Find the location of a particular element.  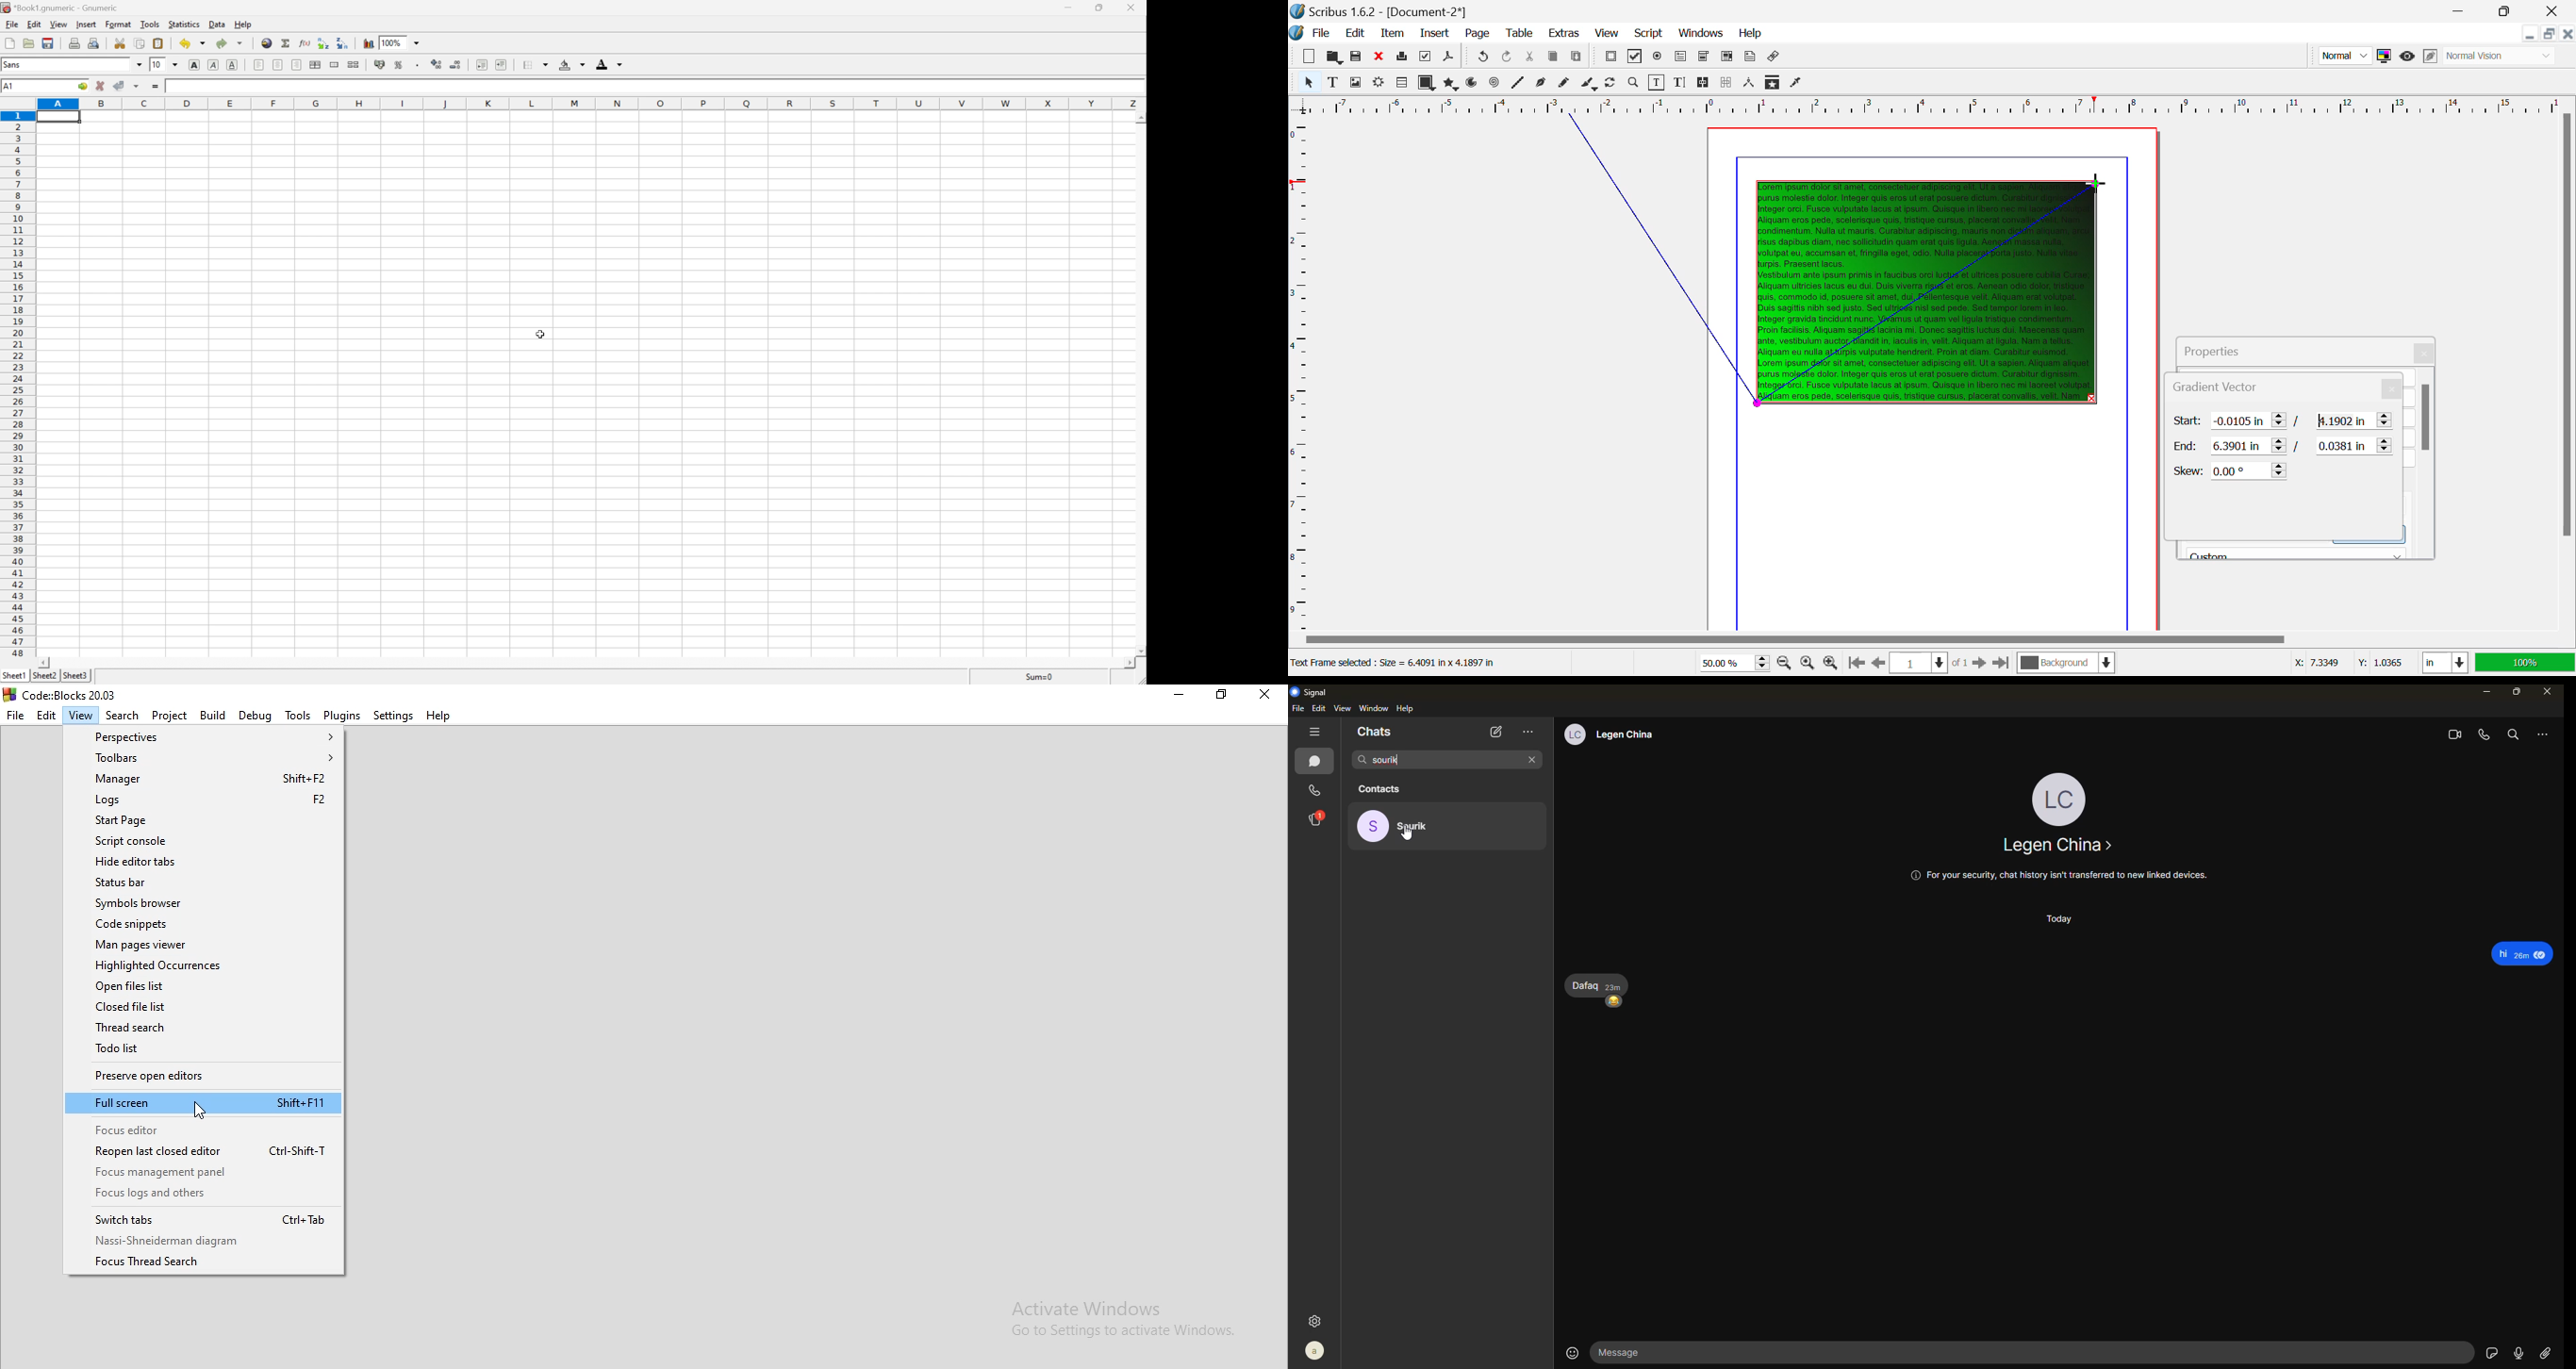

Format is located at coordinates (118, 23).